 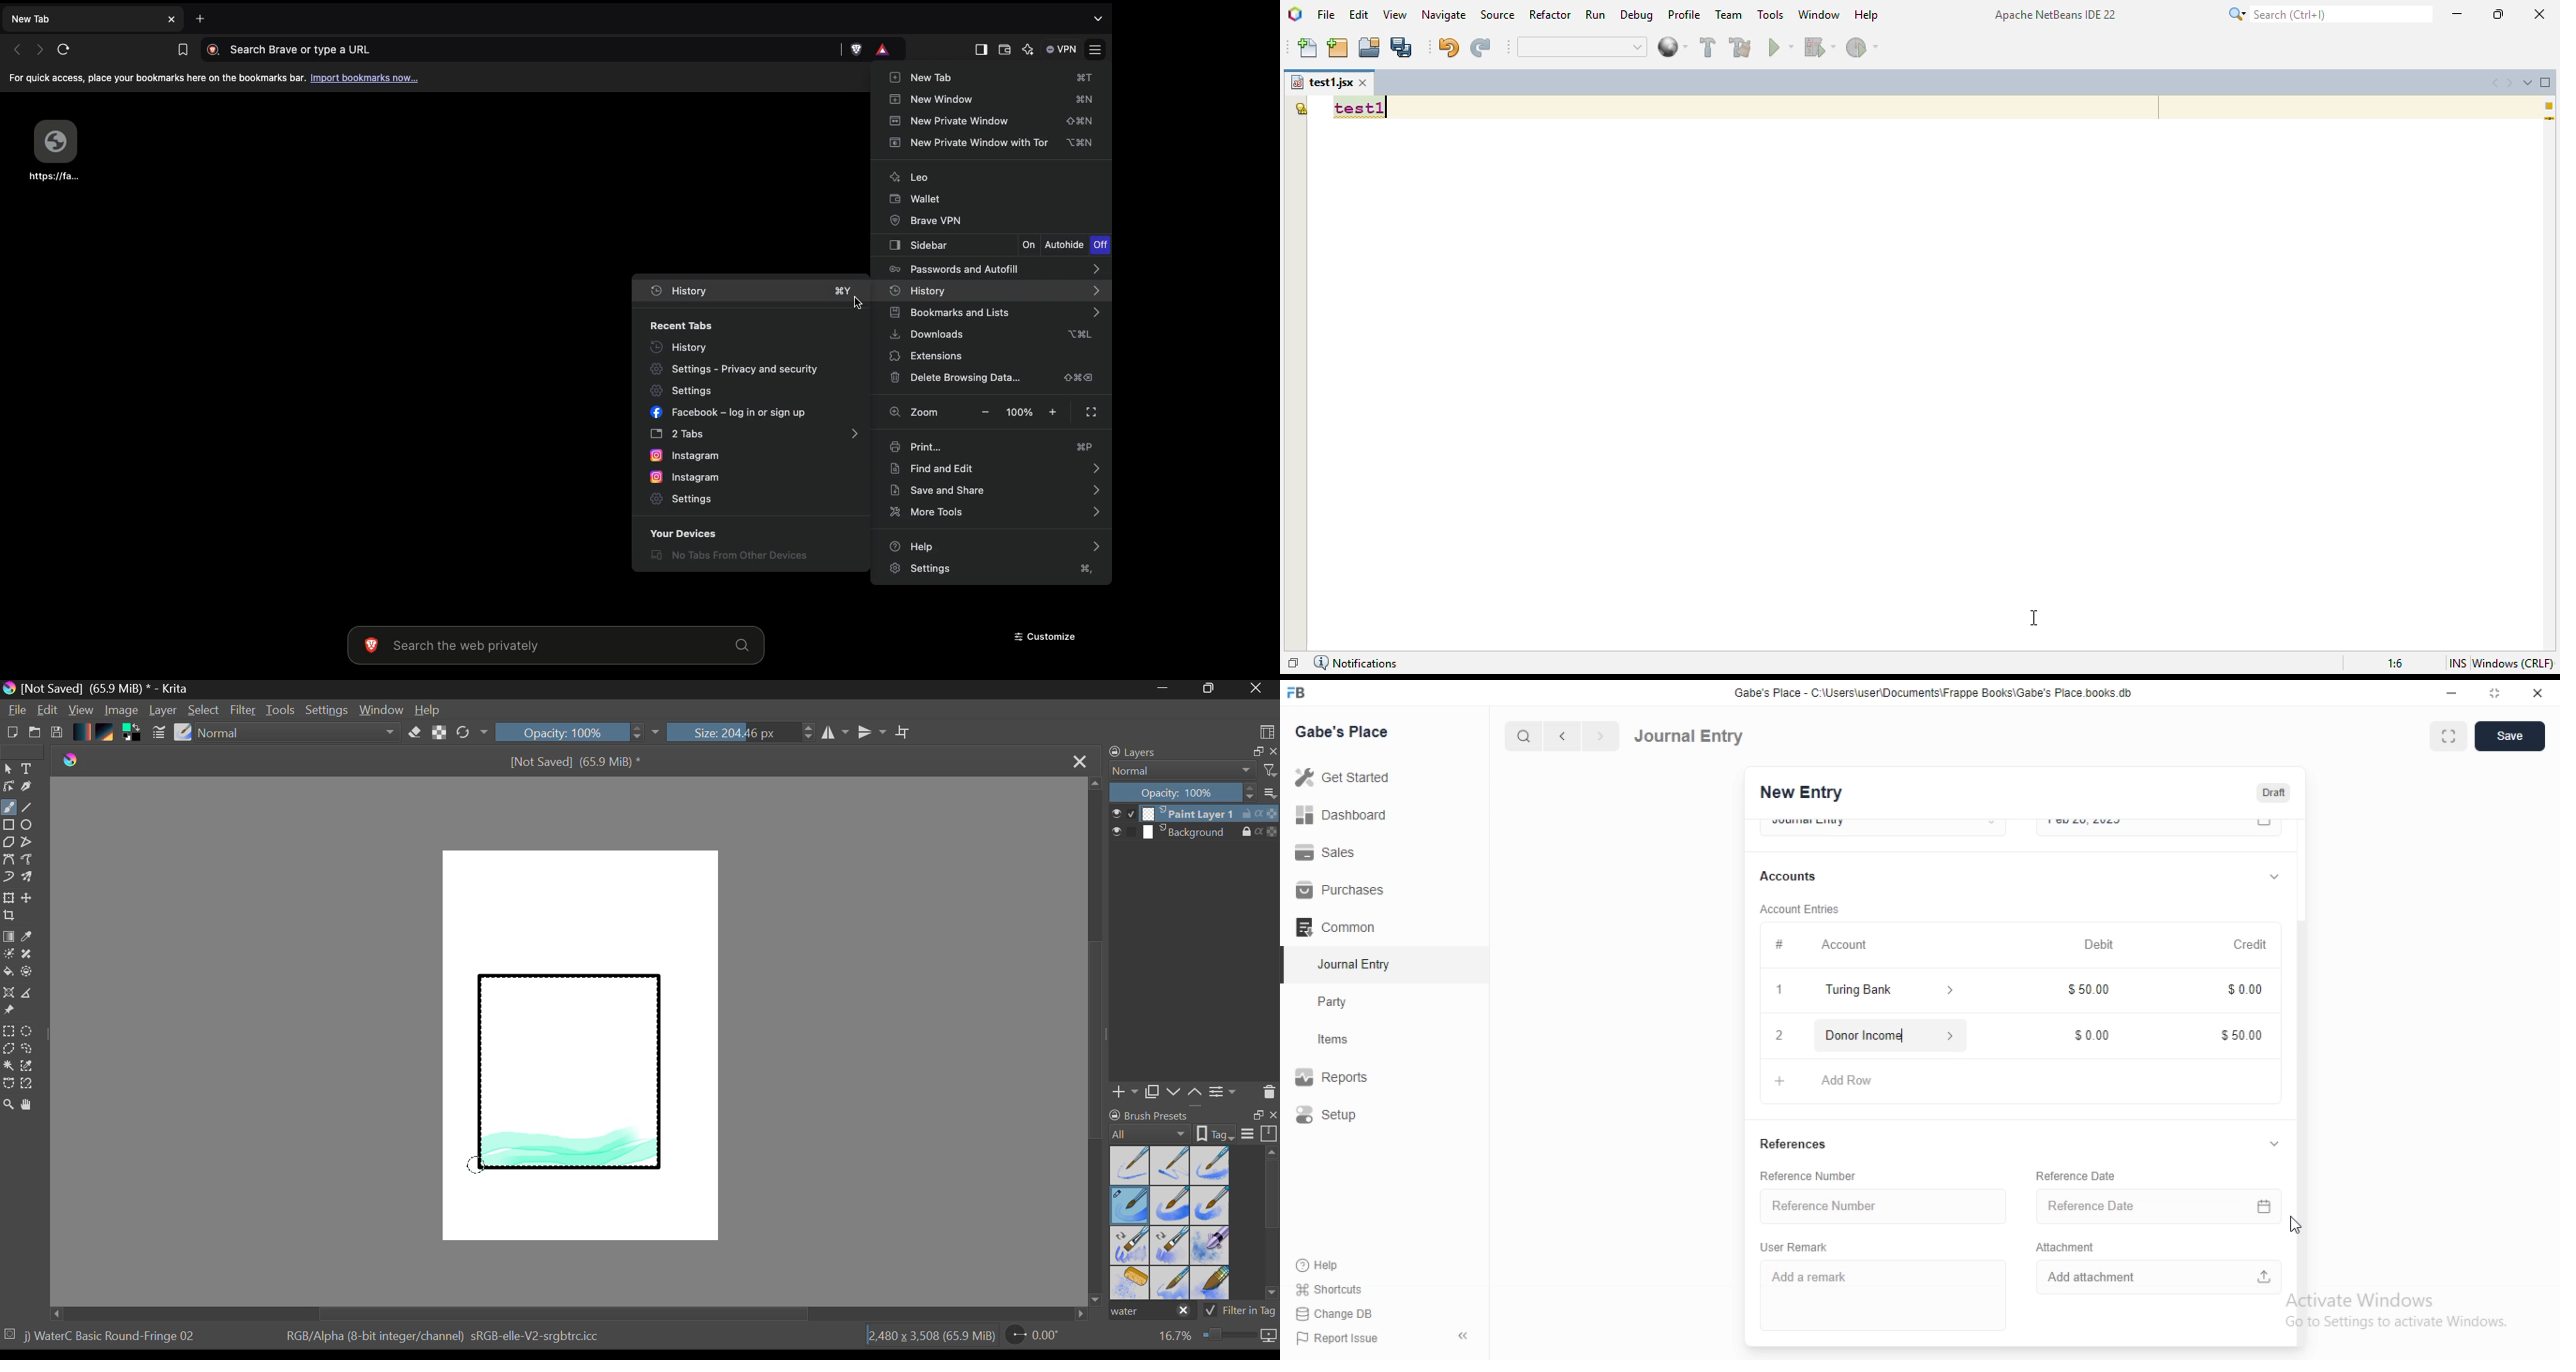 What do you see at coordinates (579, 732) in the screenshot?
I see `Opacity` at bounding box center [579, 732].